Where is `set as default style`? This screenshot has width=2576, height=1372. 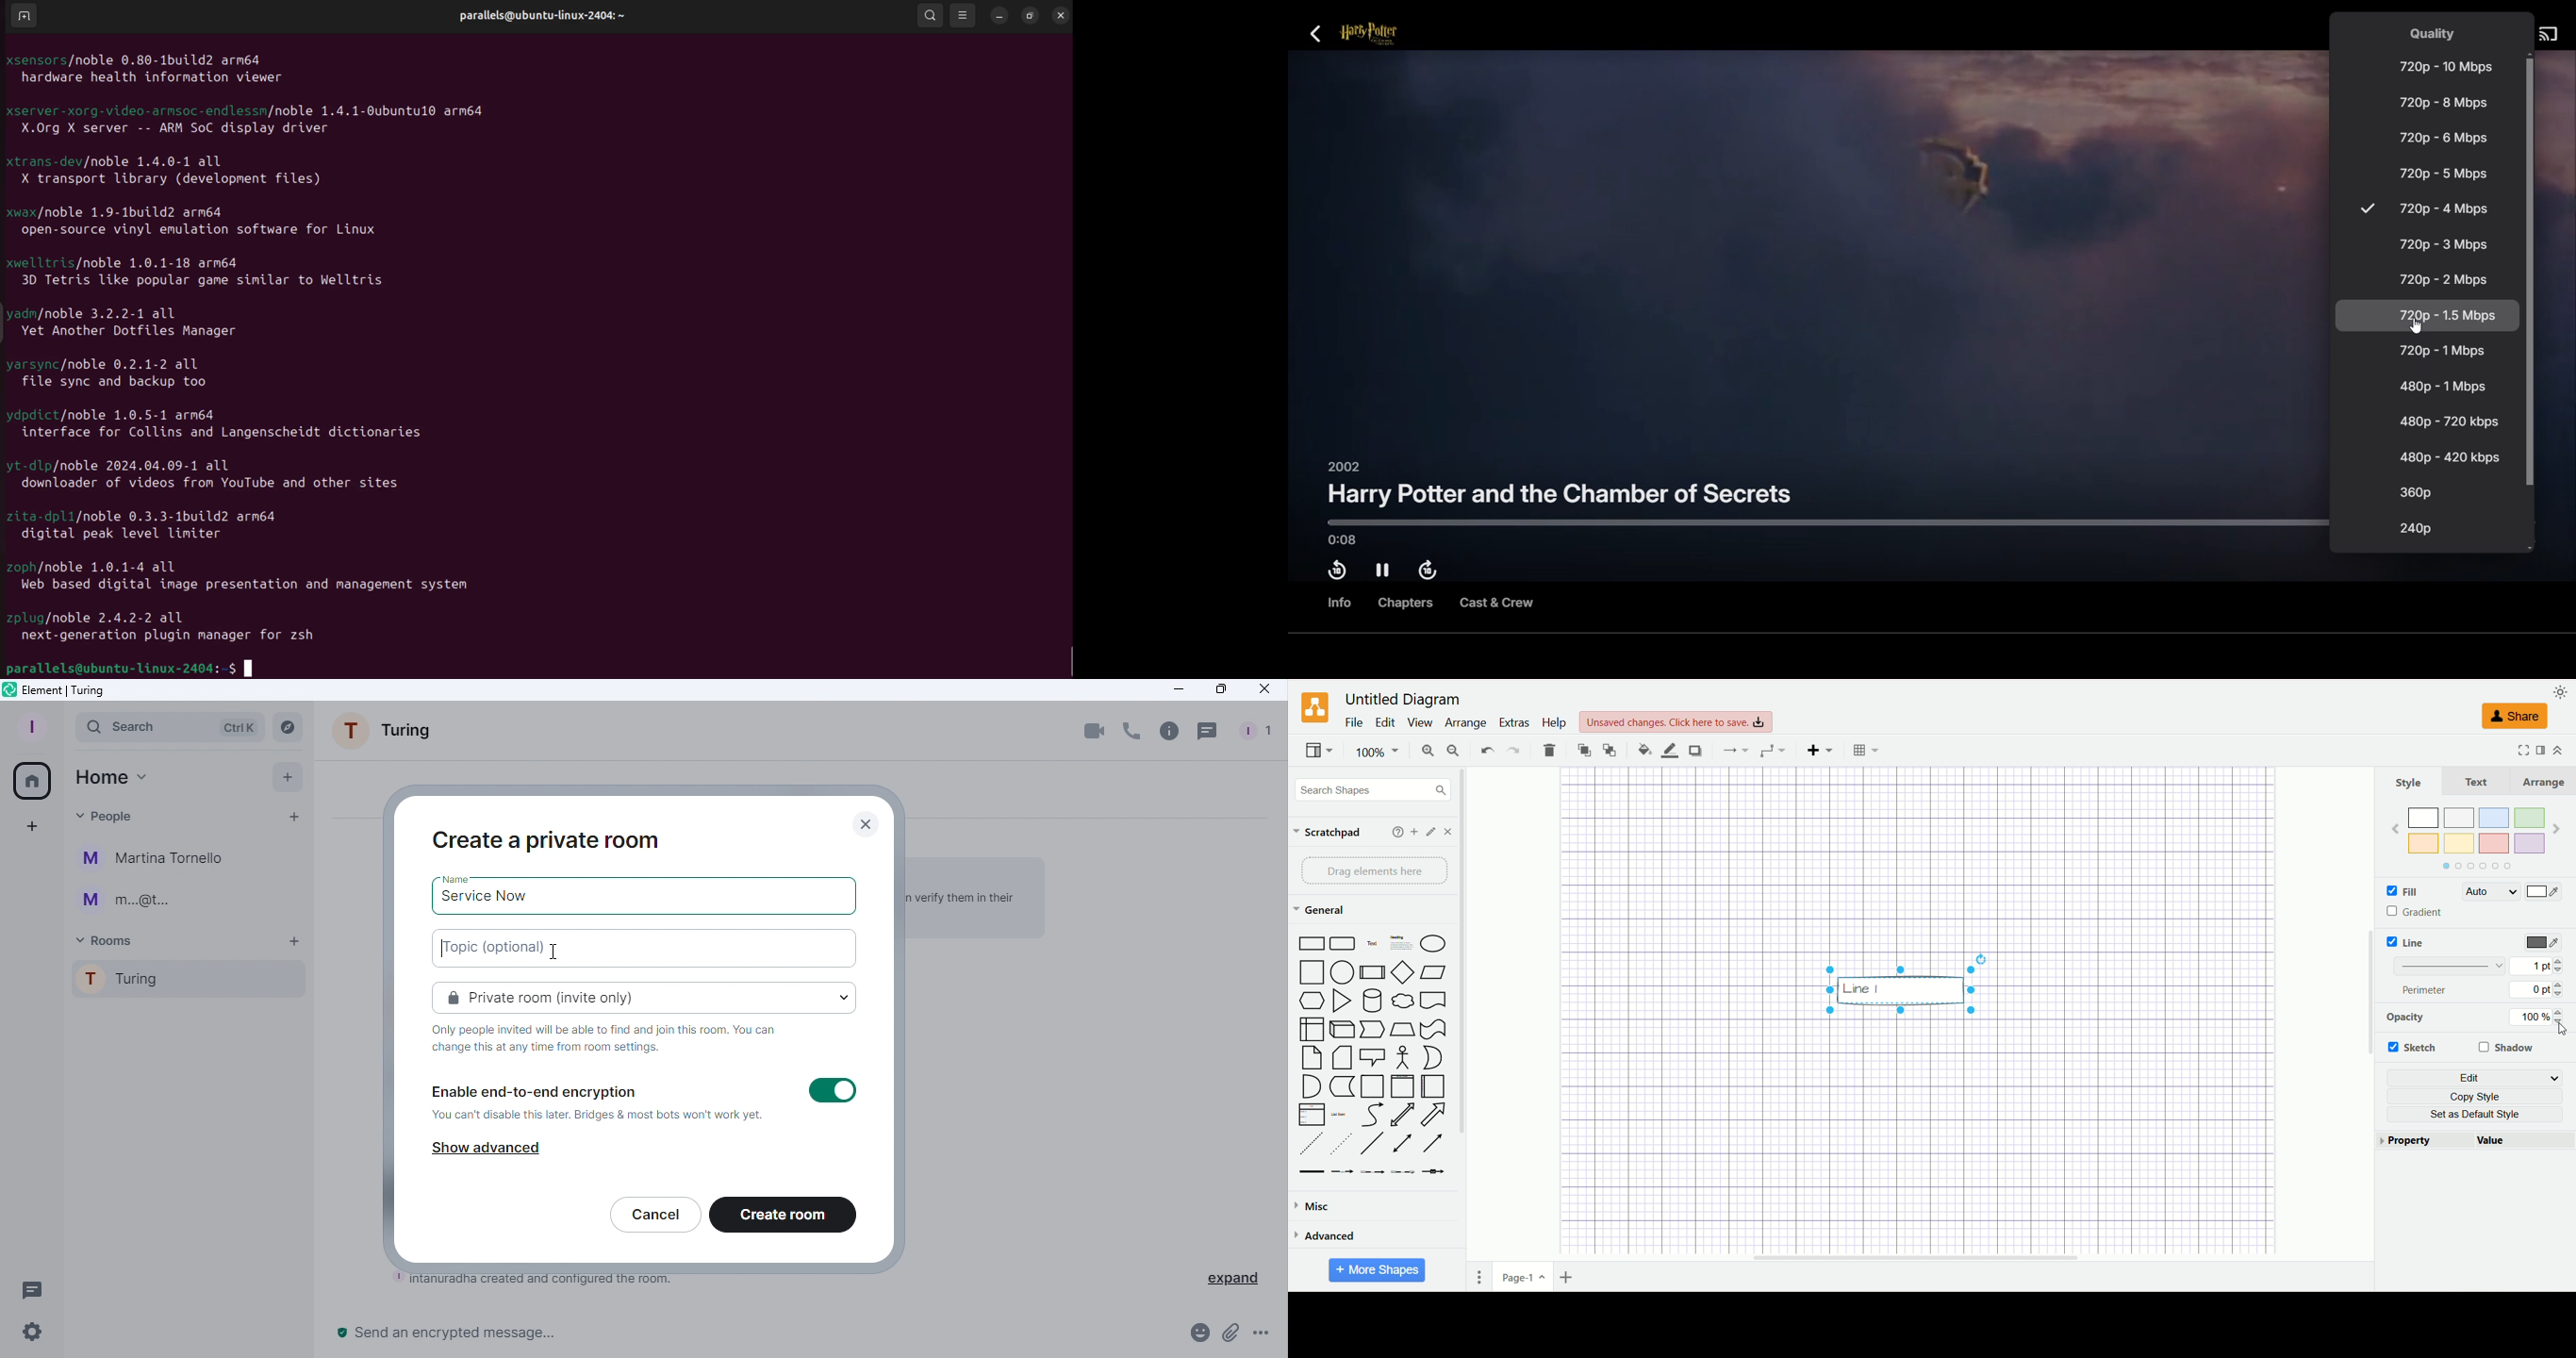 set as default style is located at coordinates (2475, 1114).